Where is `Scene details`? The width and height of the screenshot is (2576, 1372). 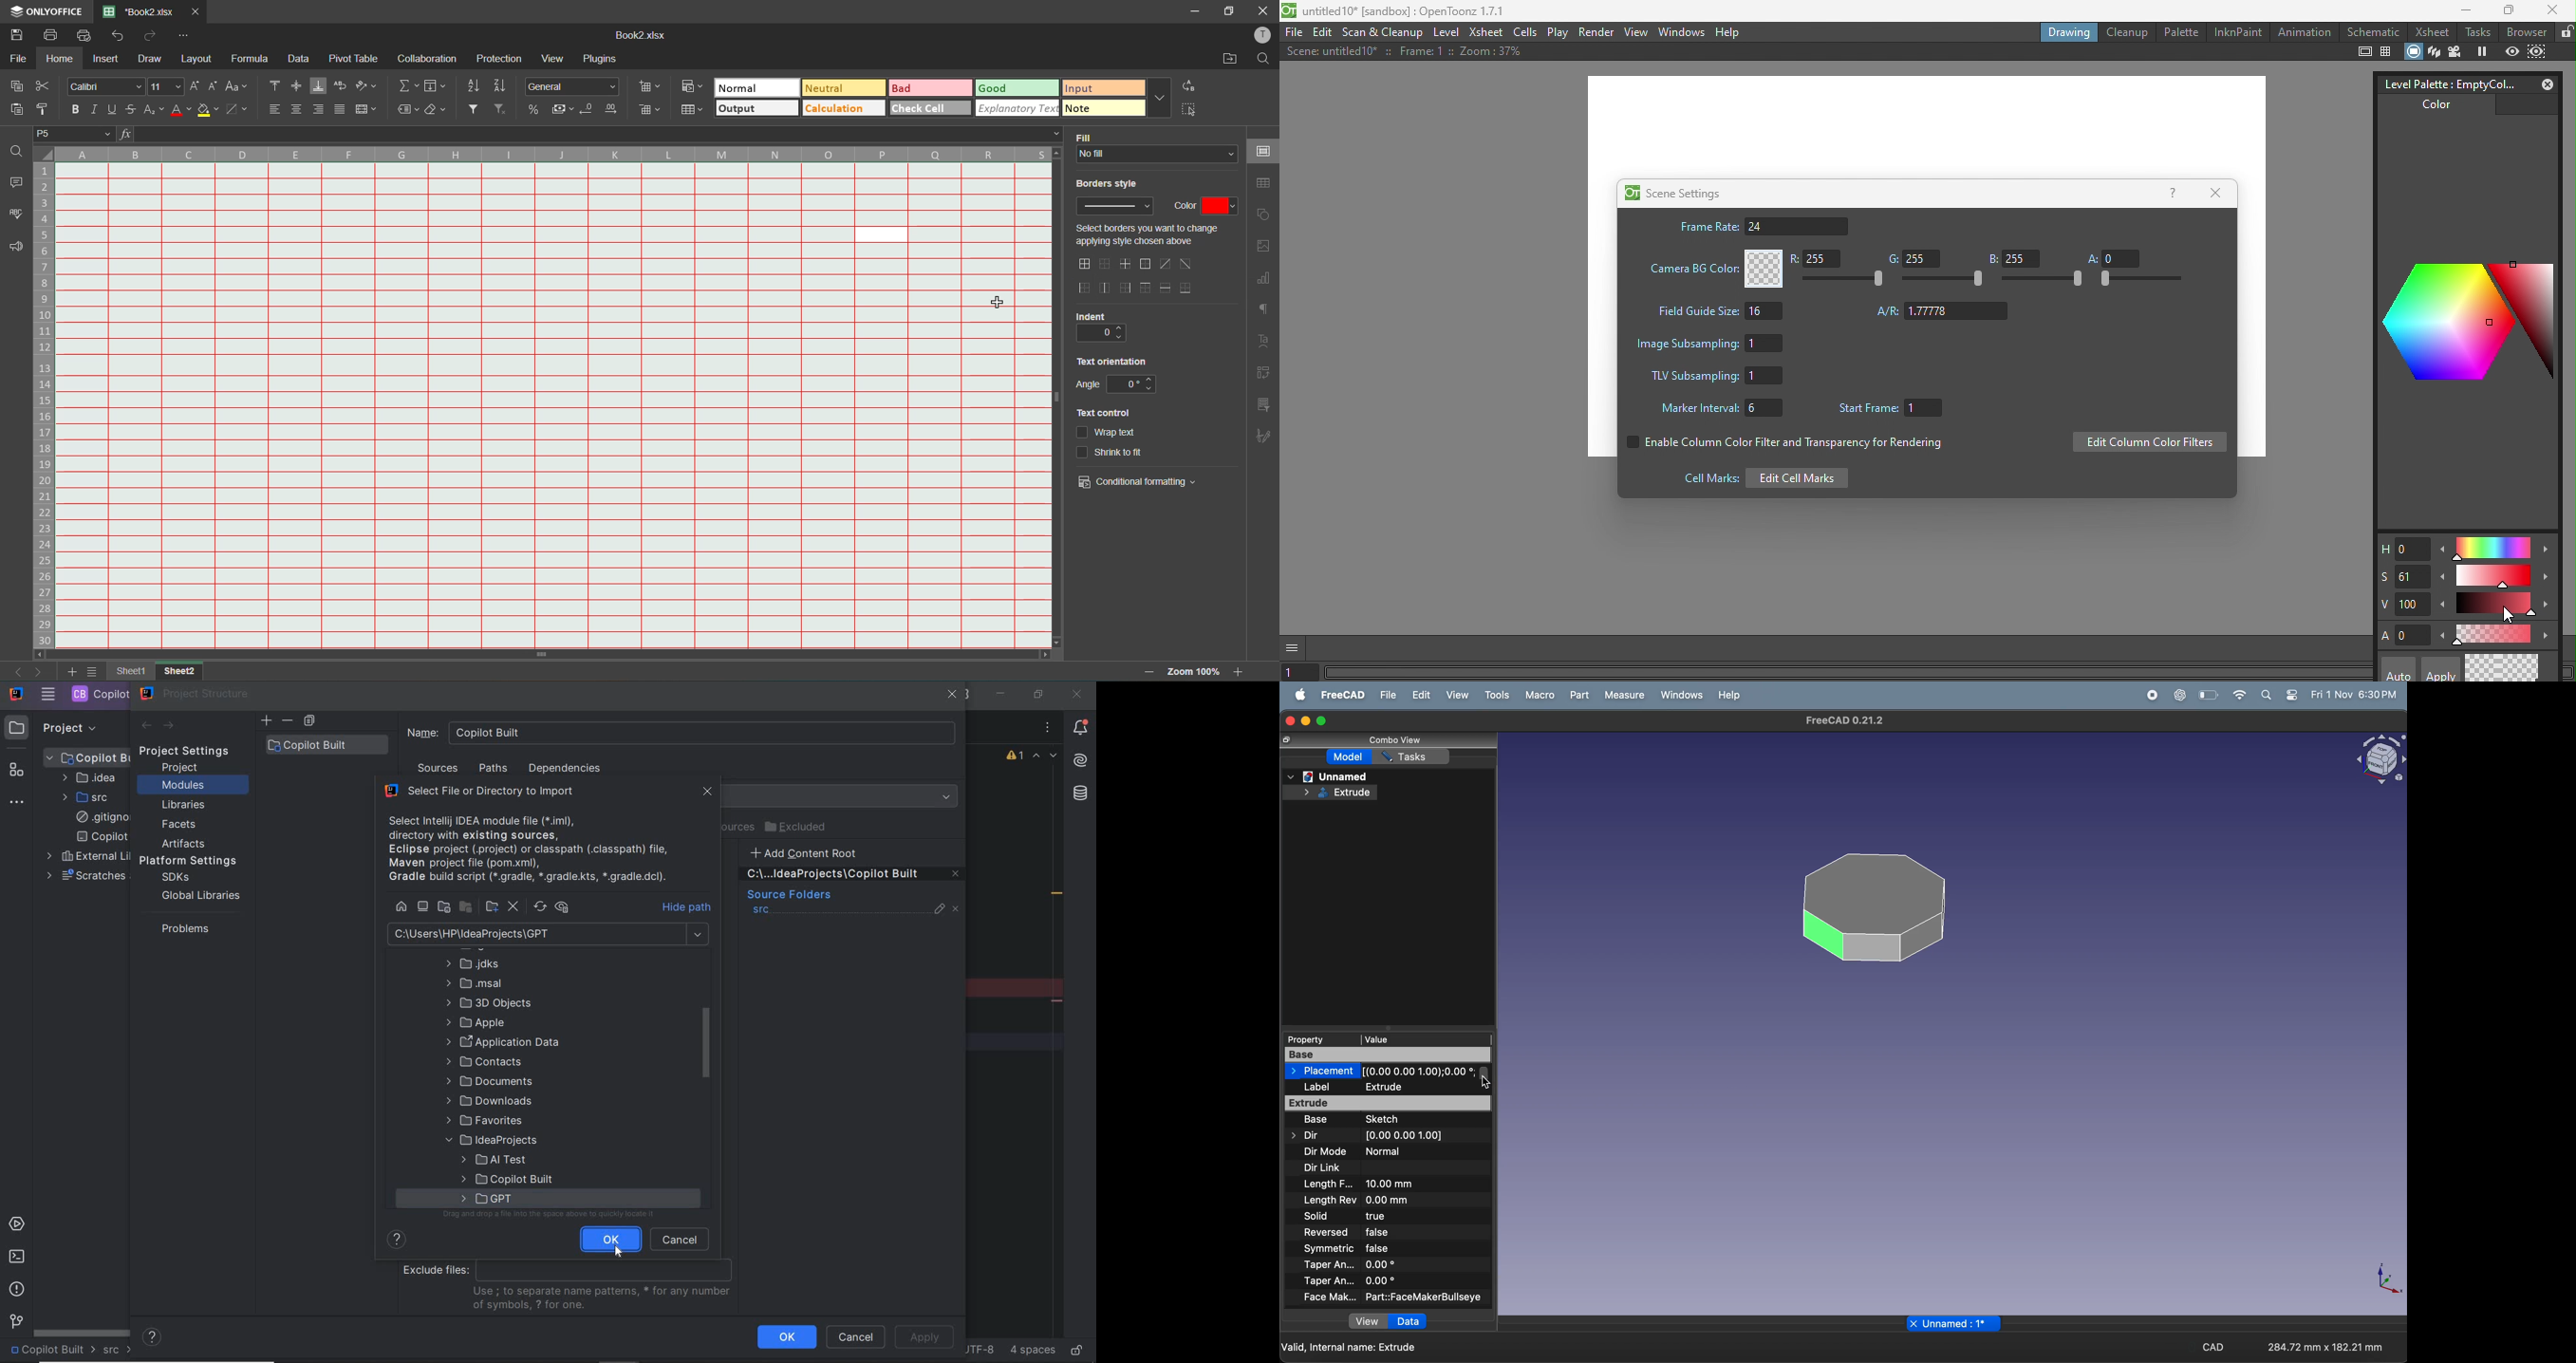 Scene details is located at coordinates (1400, 53).